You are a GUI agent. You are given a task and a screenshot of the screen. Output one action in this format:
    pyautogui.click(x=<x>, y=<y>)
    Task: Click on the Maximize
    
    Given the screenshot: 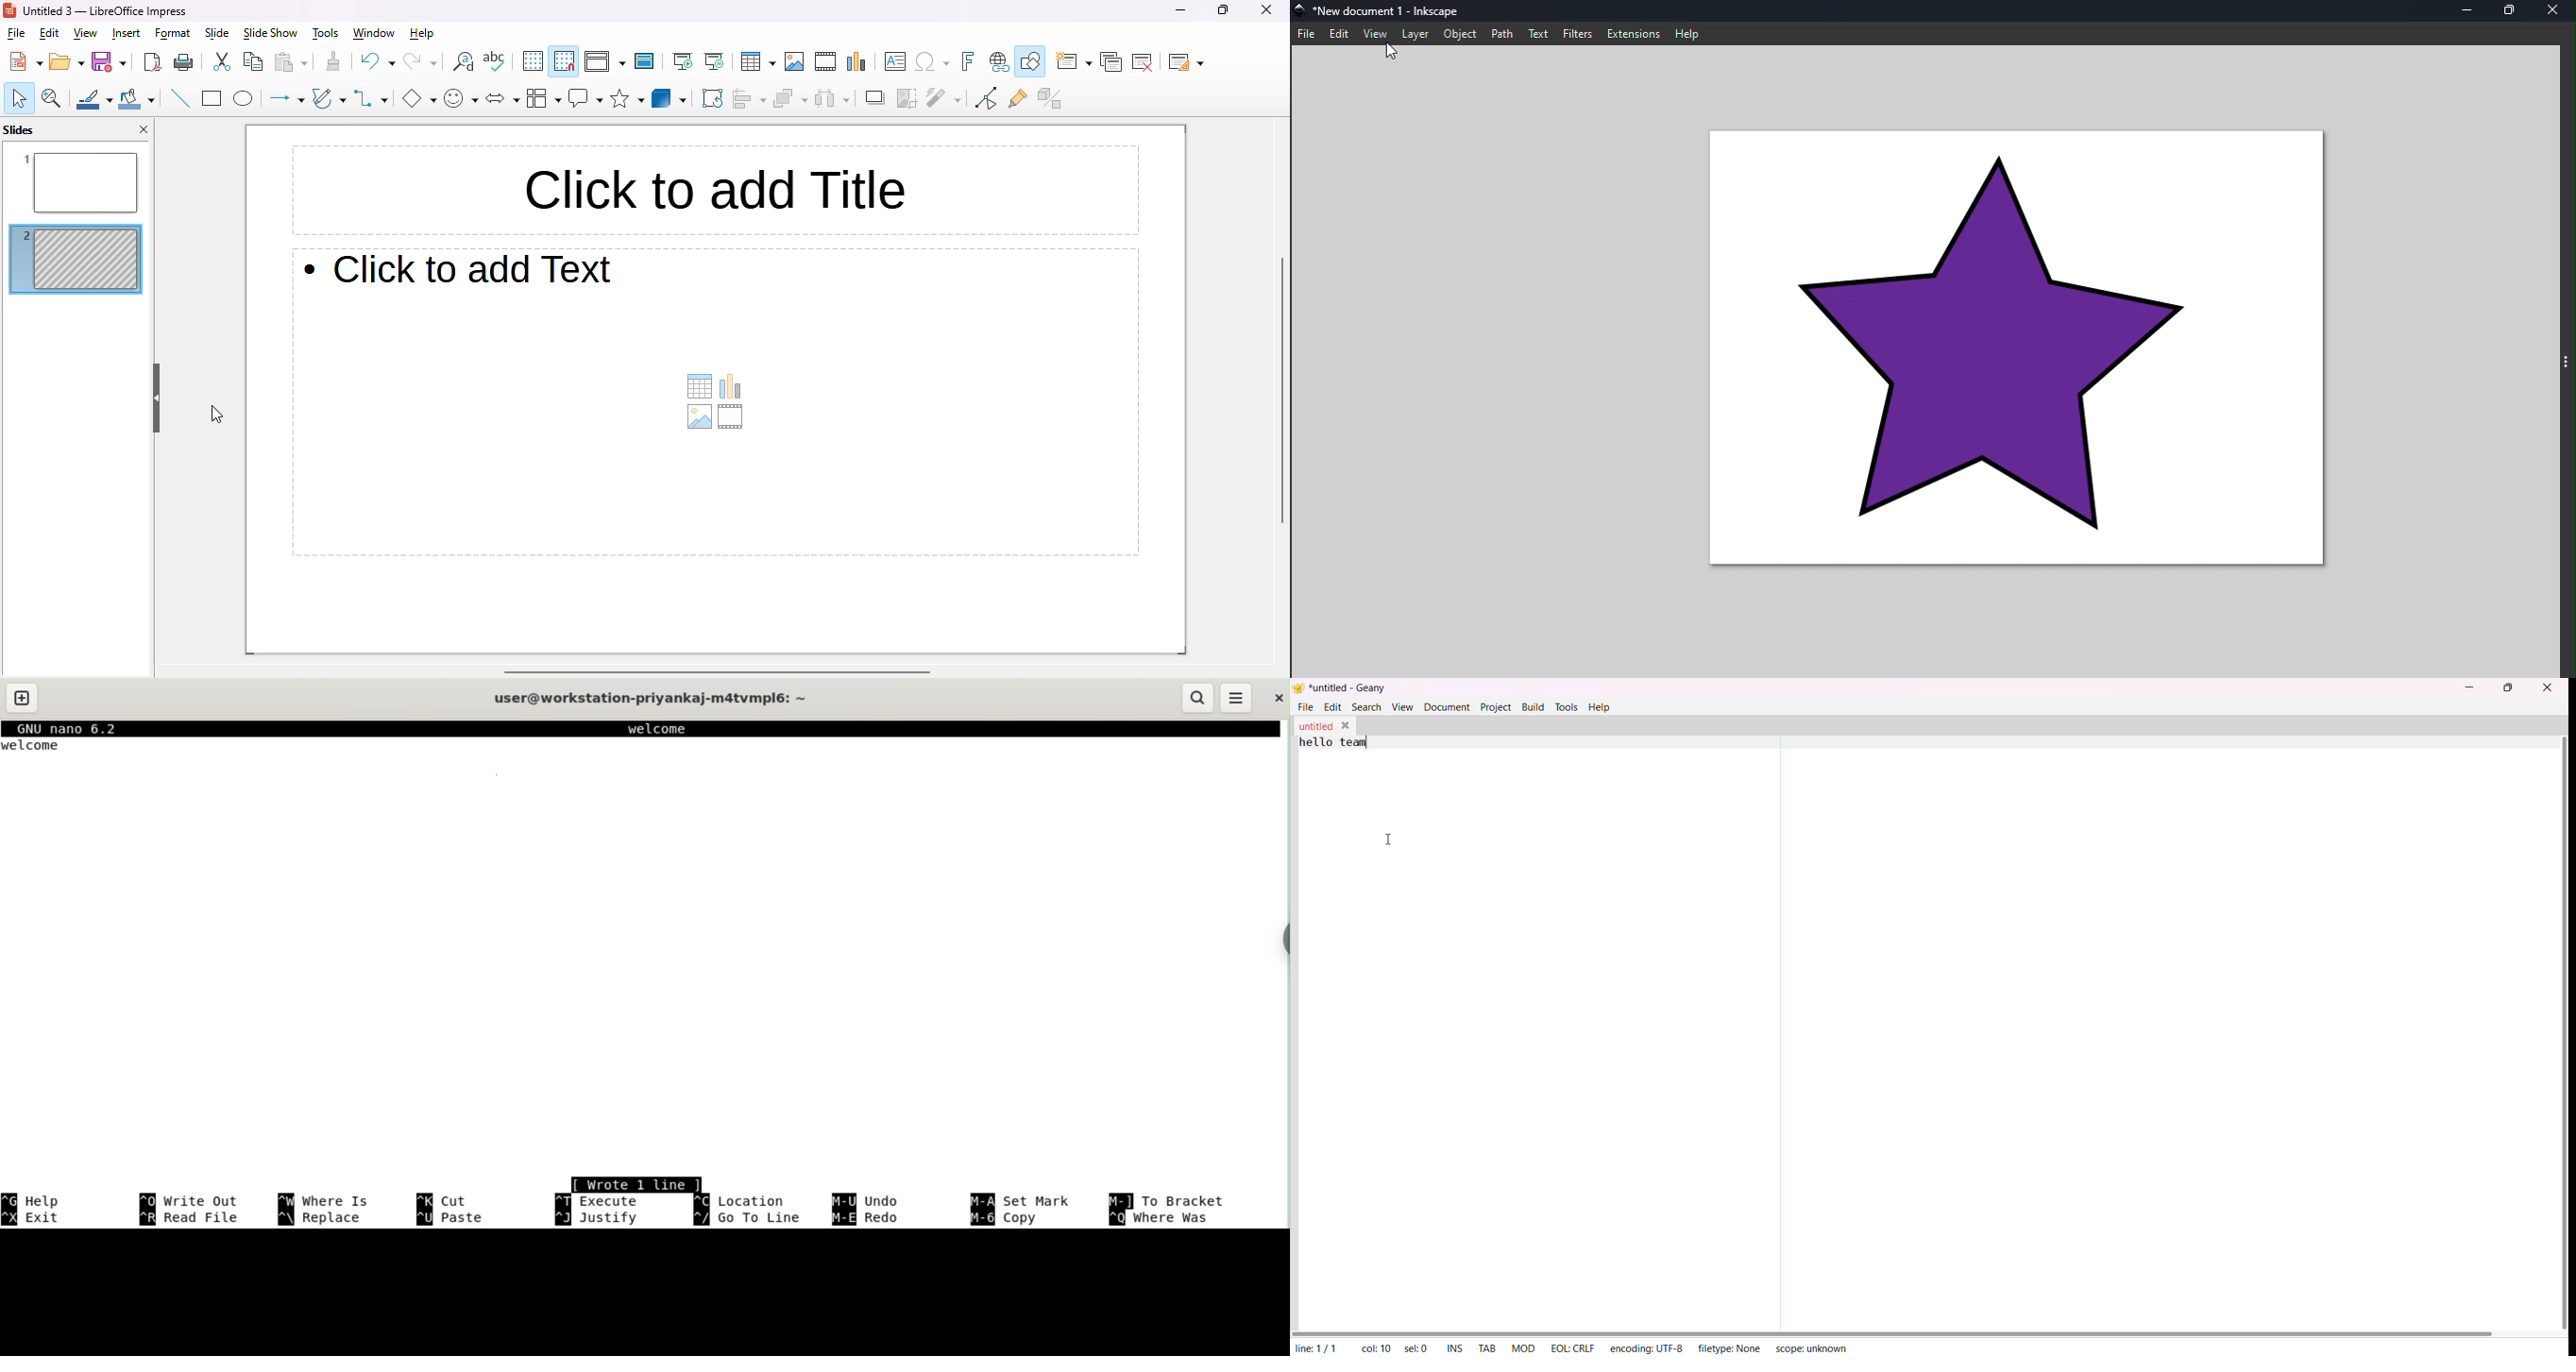 What is the action you would take?
    pyautogui.click(x=2517, y=11)
    